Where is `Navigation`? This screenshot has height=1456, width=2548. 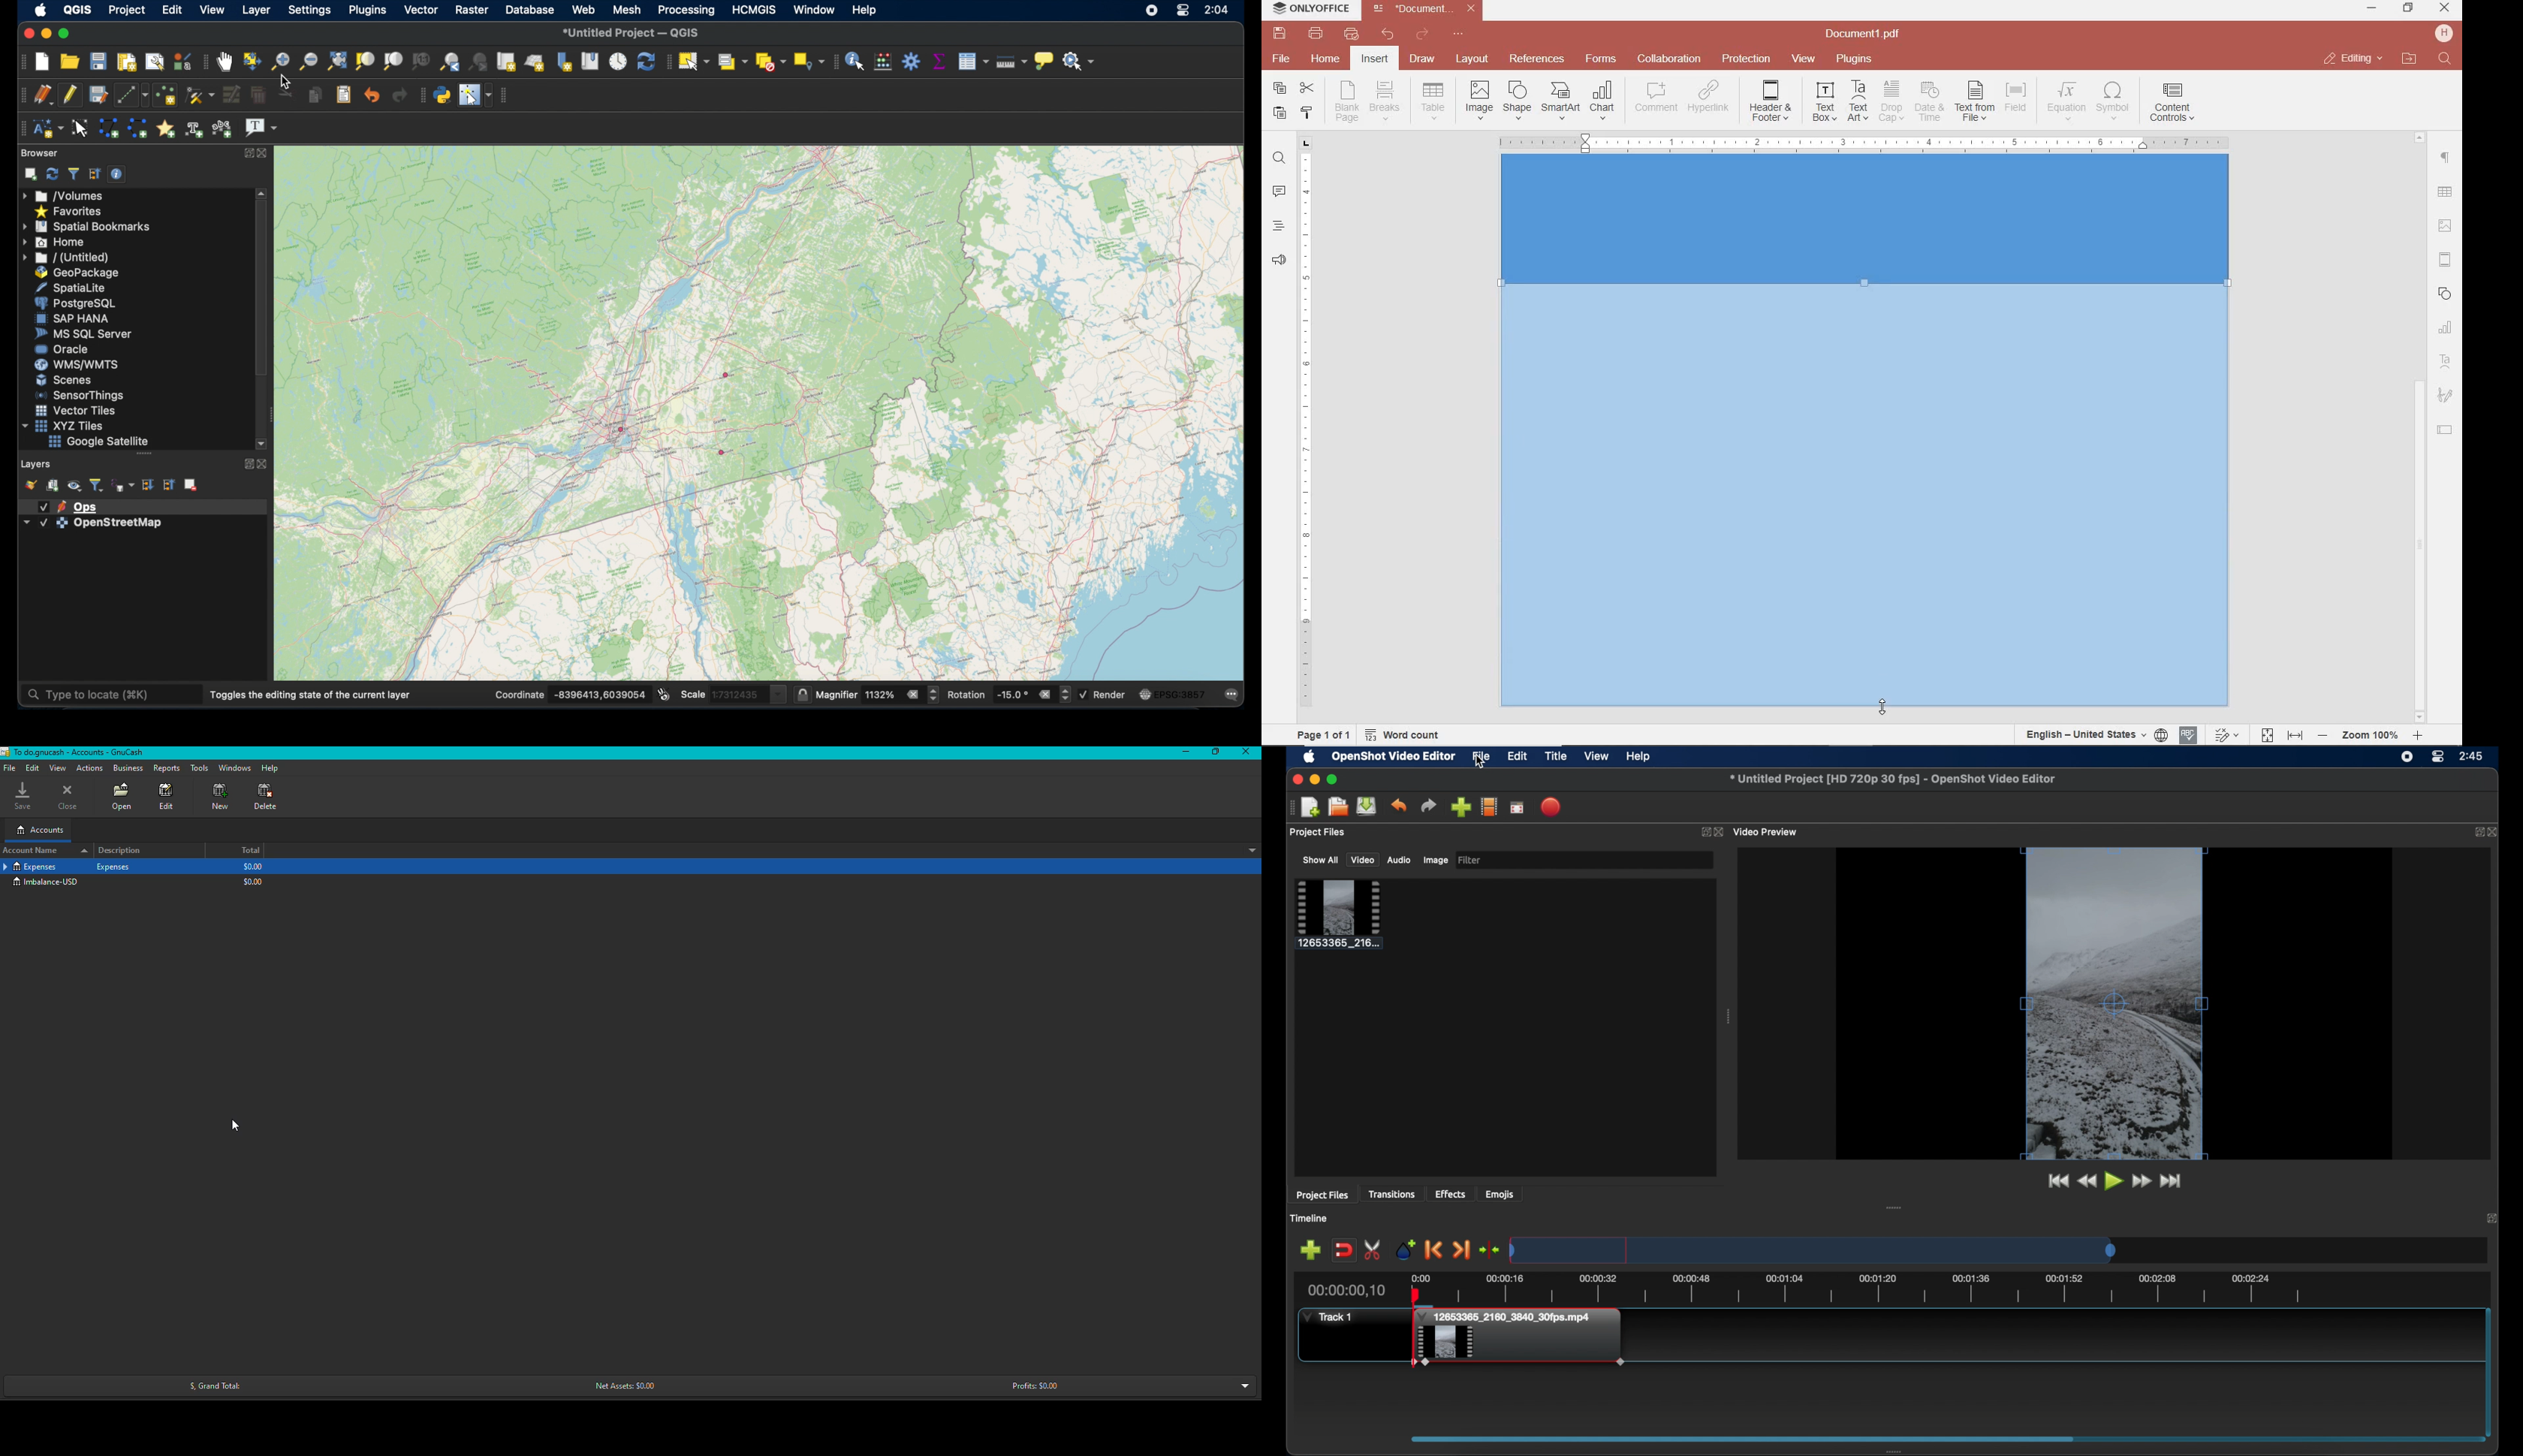
Navigation is located at coordinates (9, 768).